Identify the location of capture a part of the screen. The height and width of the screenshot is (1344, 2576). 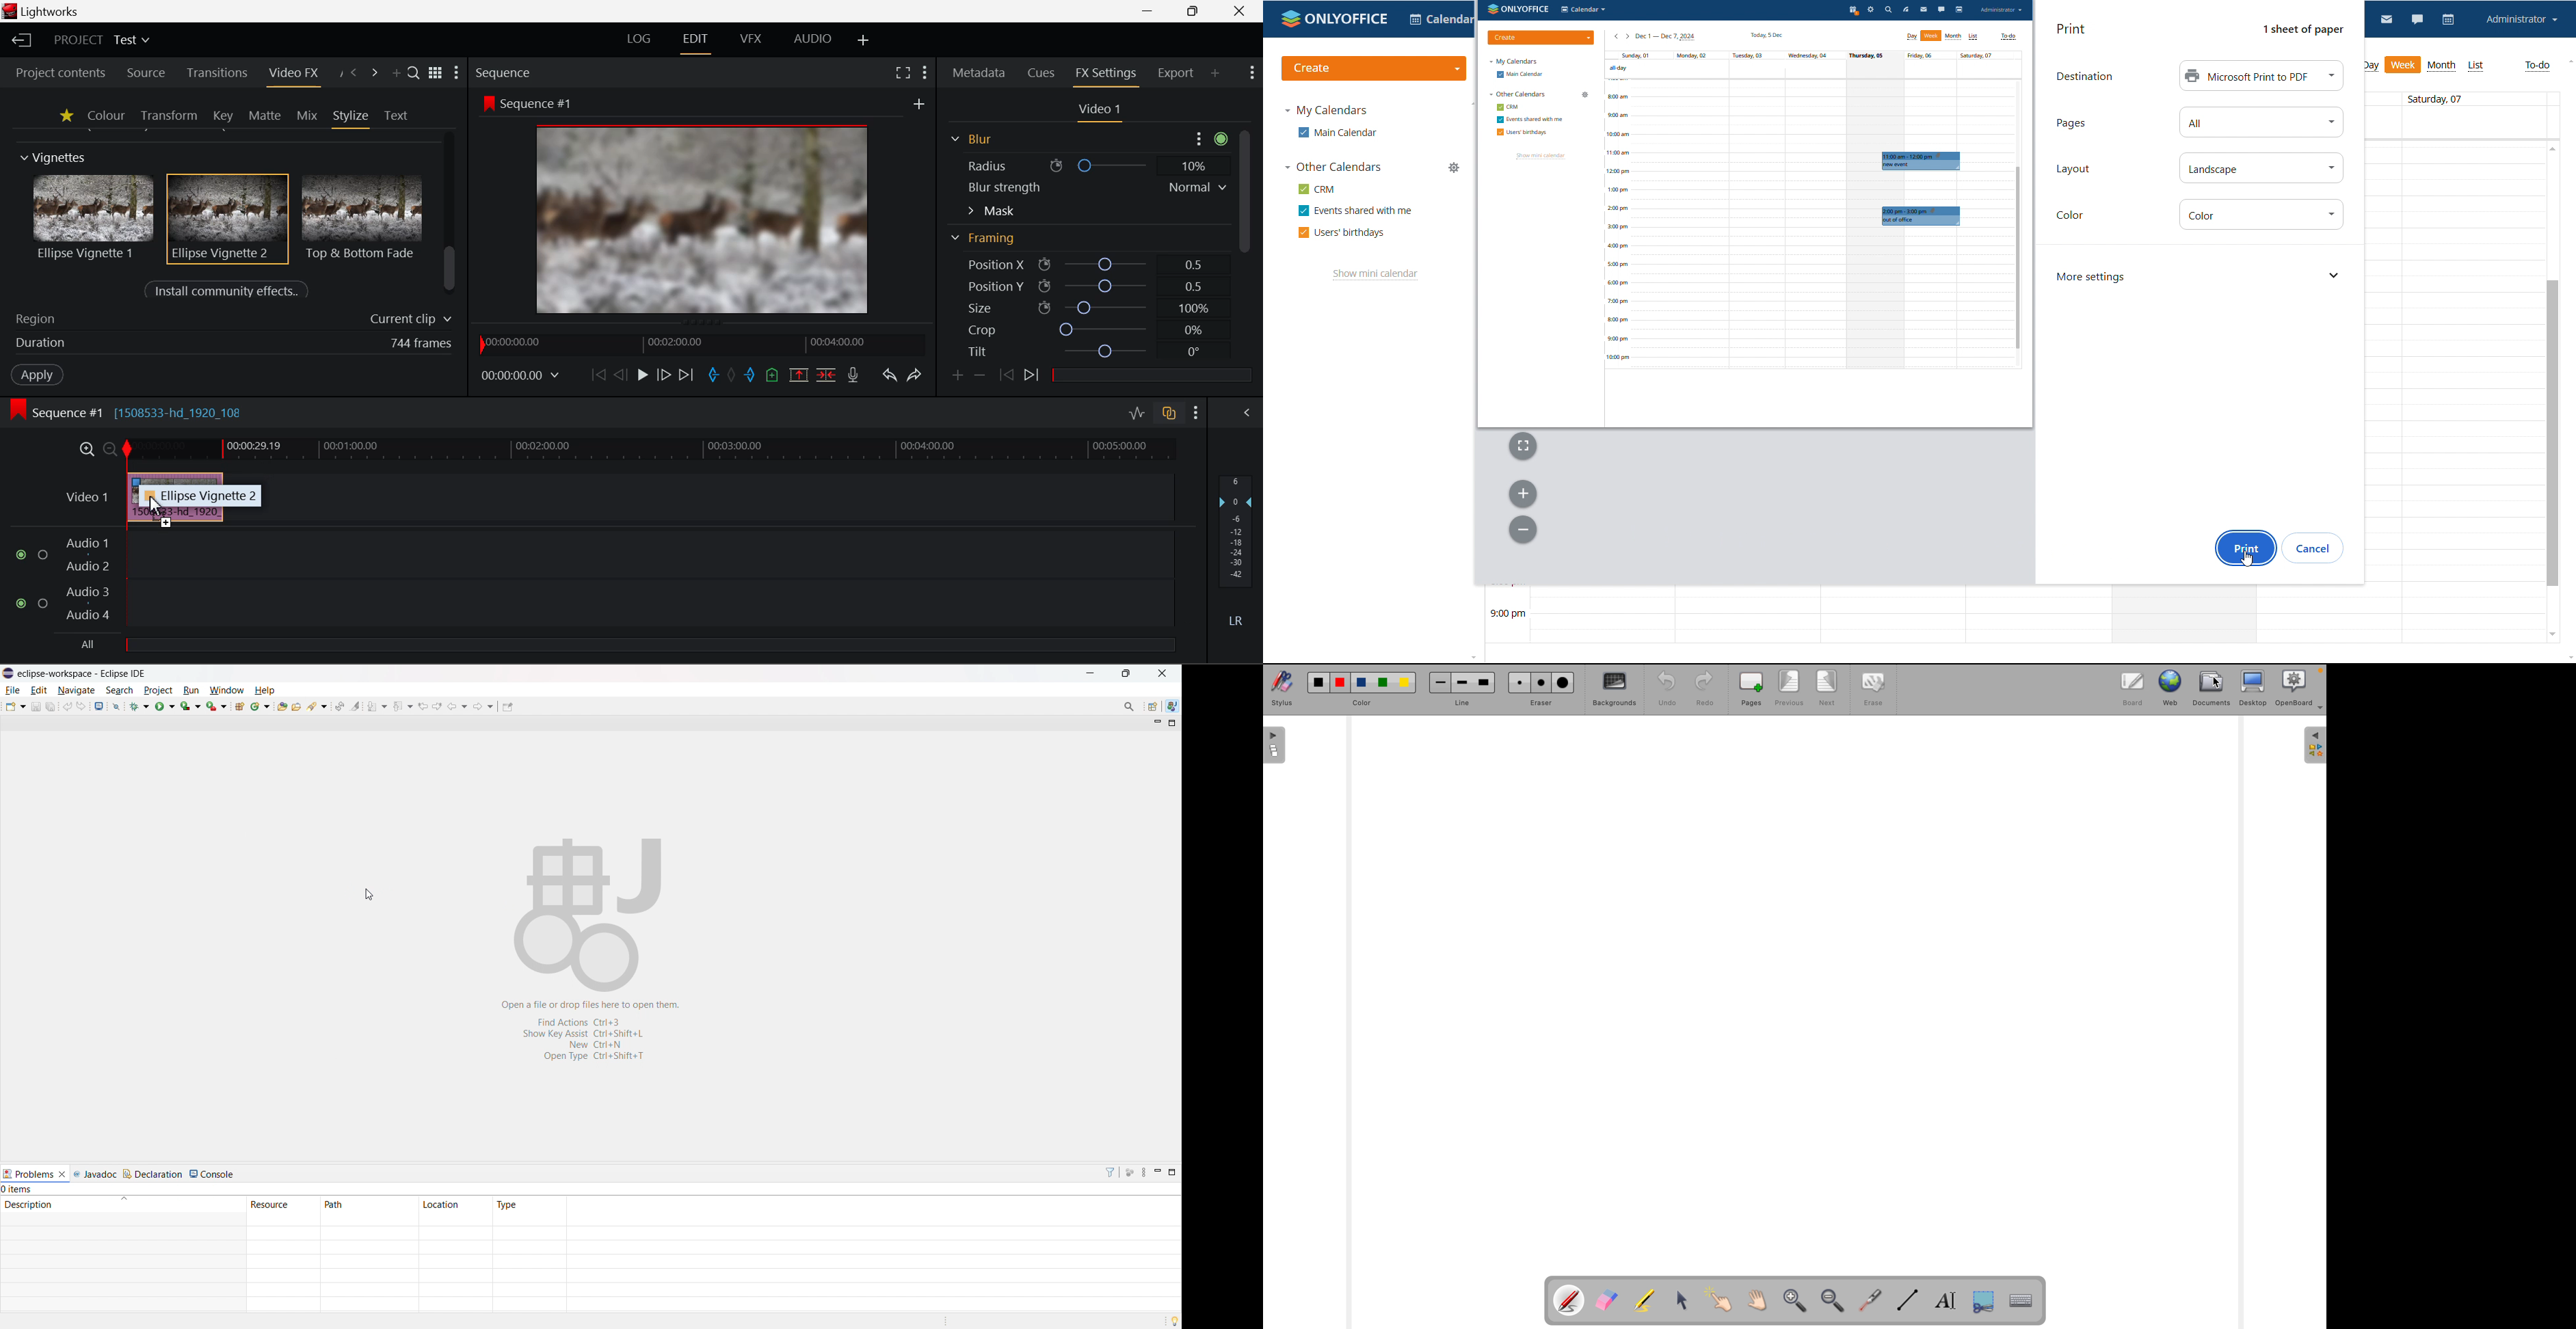
(1984, 1301).